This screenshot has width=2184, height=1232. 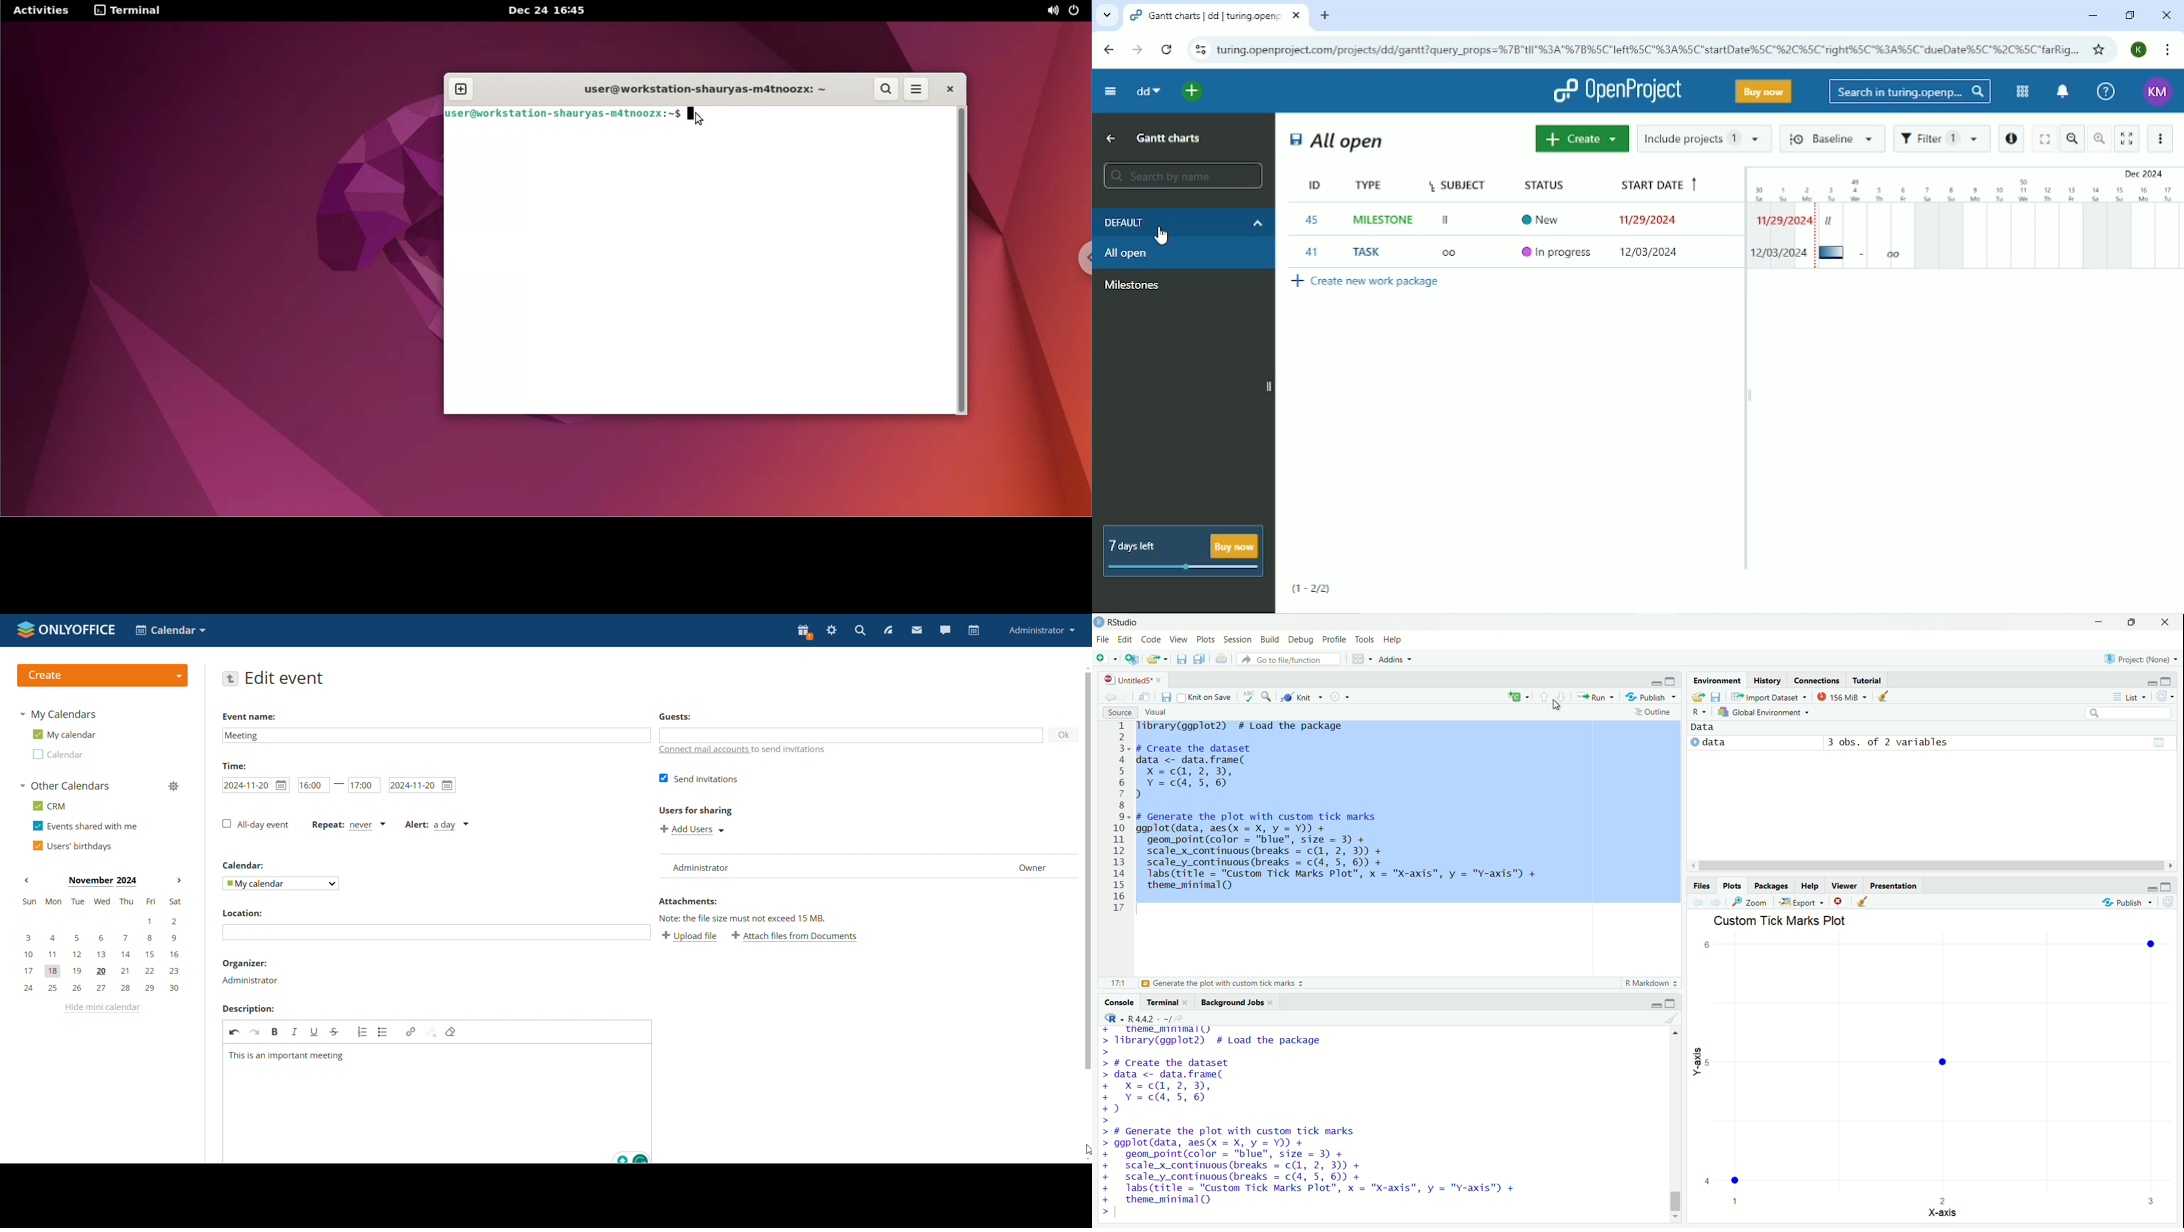 What do you see at coordinates (1342, 697) in the screenshot?
I see `settings` at bounding box center [1342, 697].